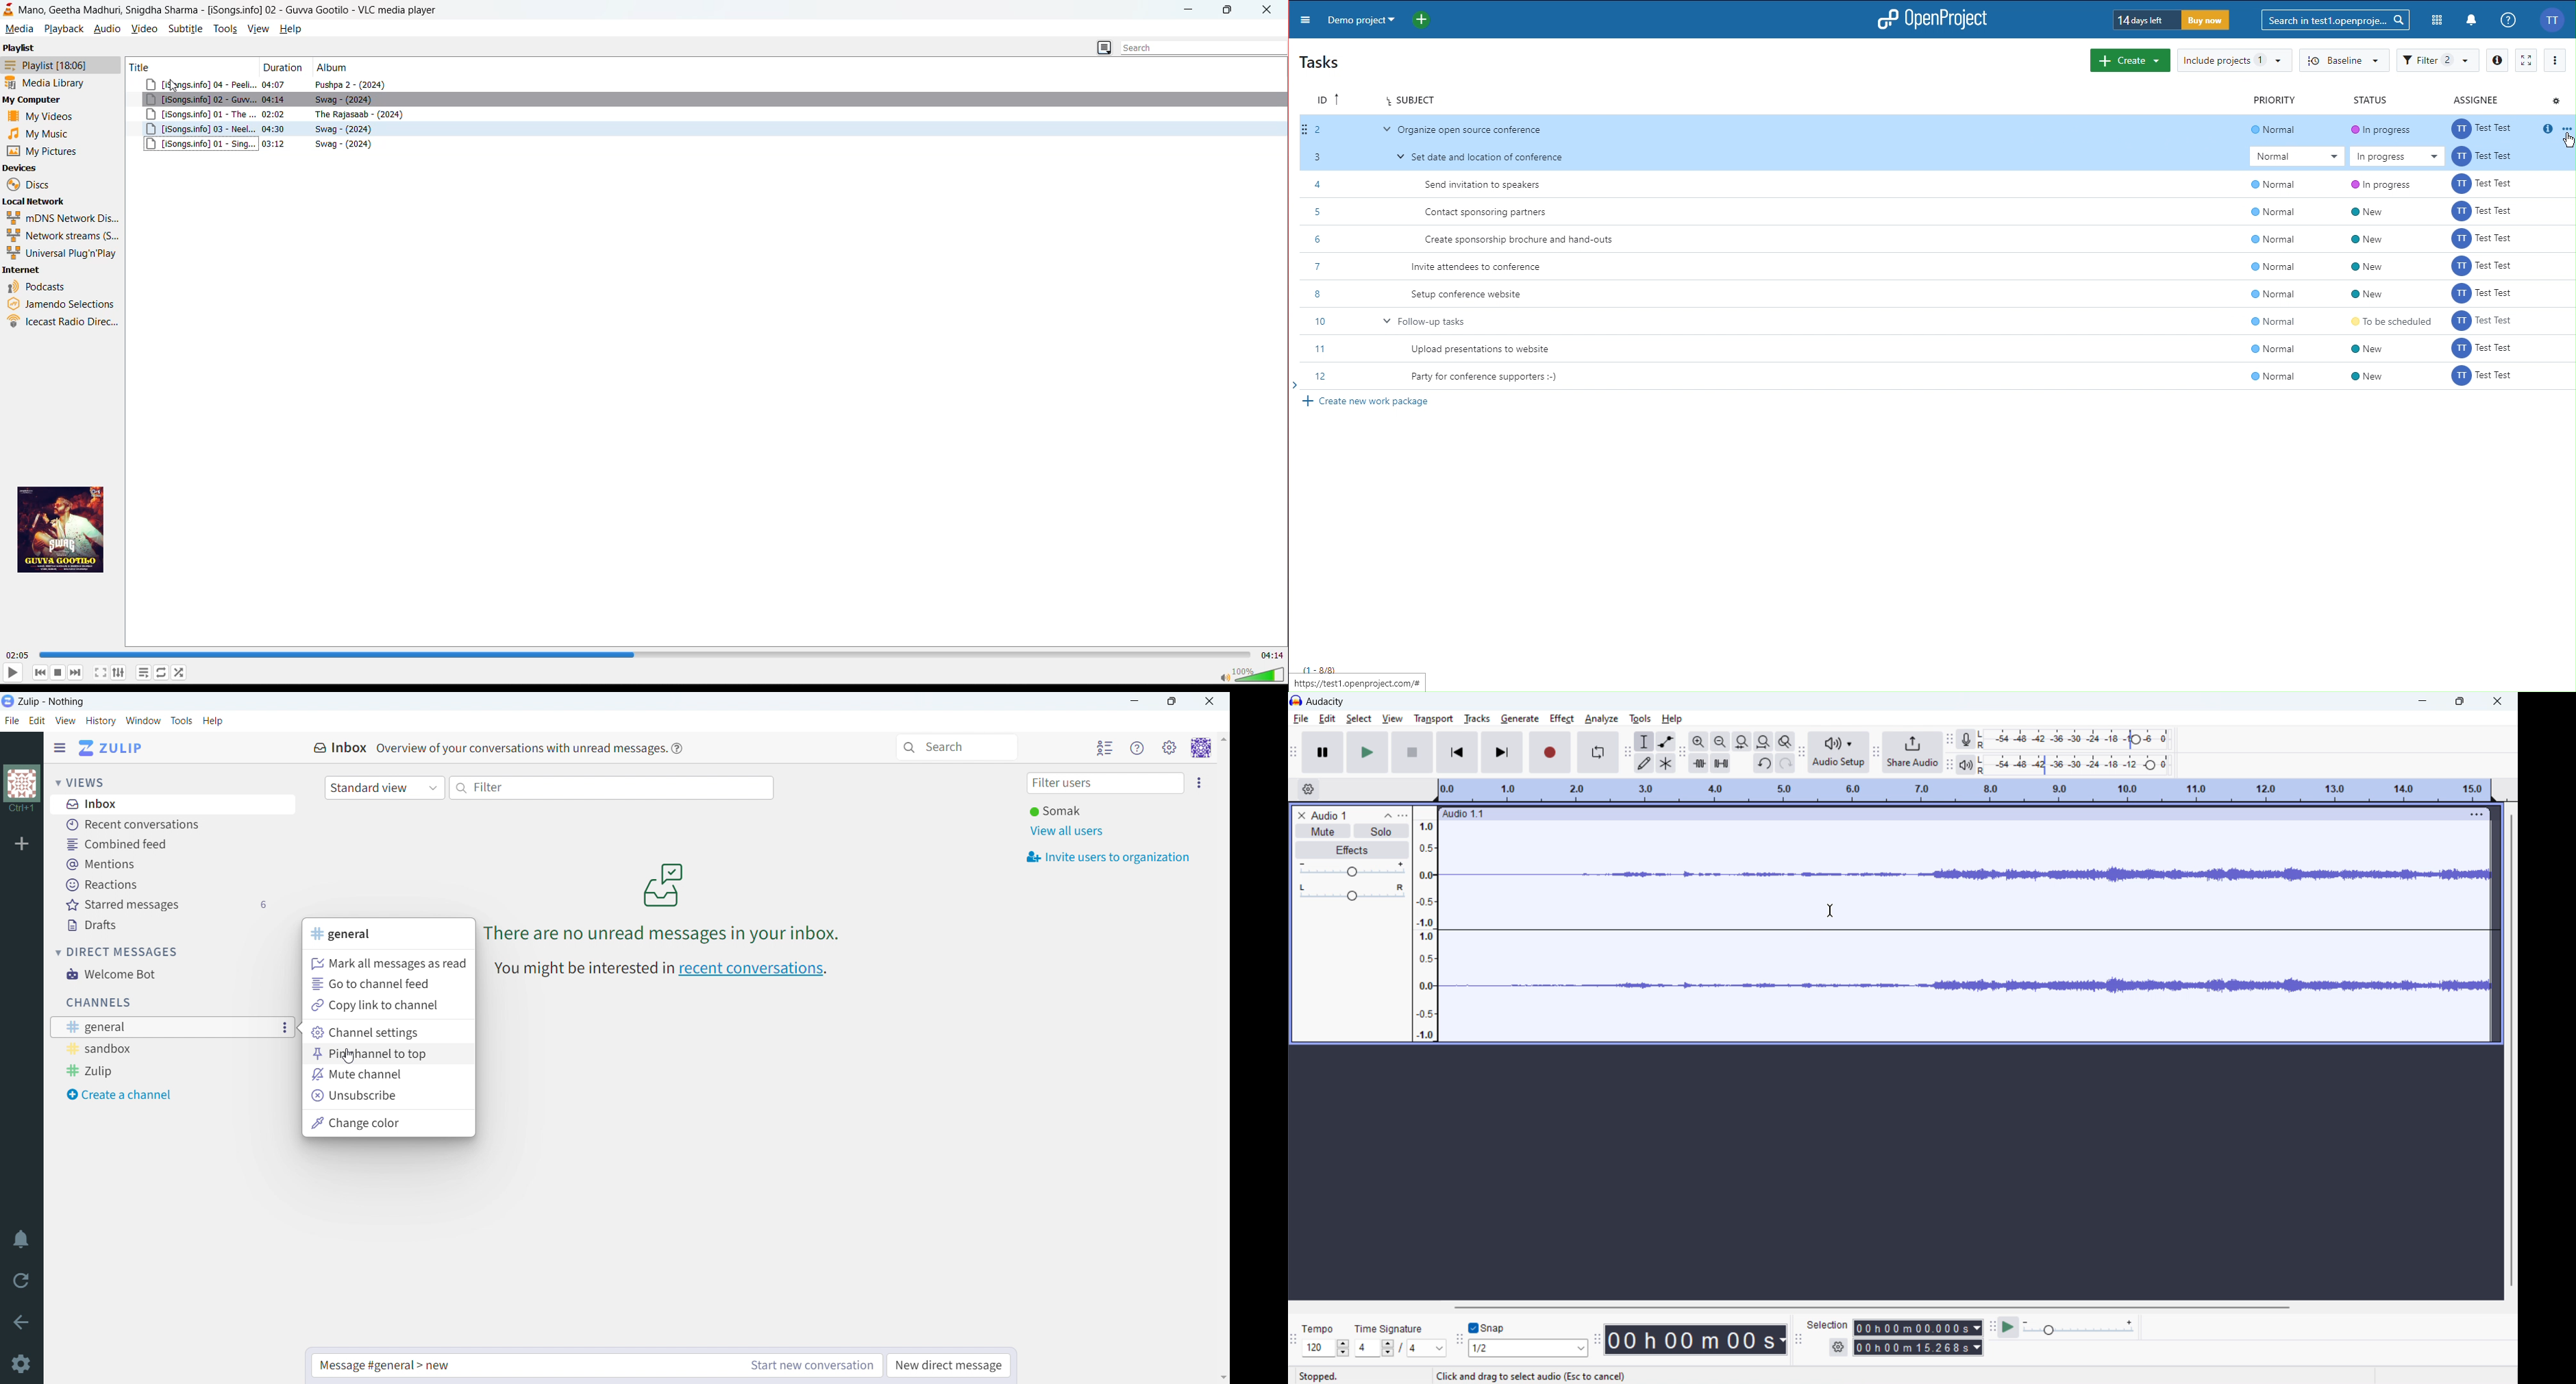  What do you see at coordinates (2544, 127) in the screenshot?
I see `info` at bounding box center [2544, 127].